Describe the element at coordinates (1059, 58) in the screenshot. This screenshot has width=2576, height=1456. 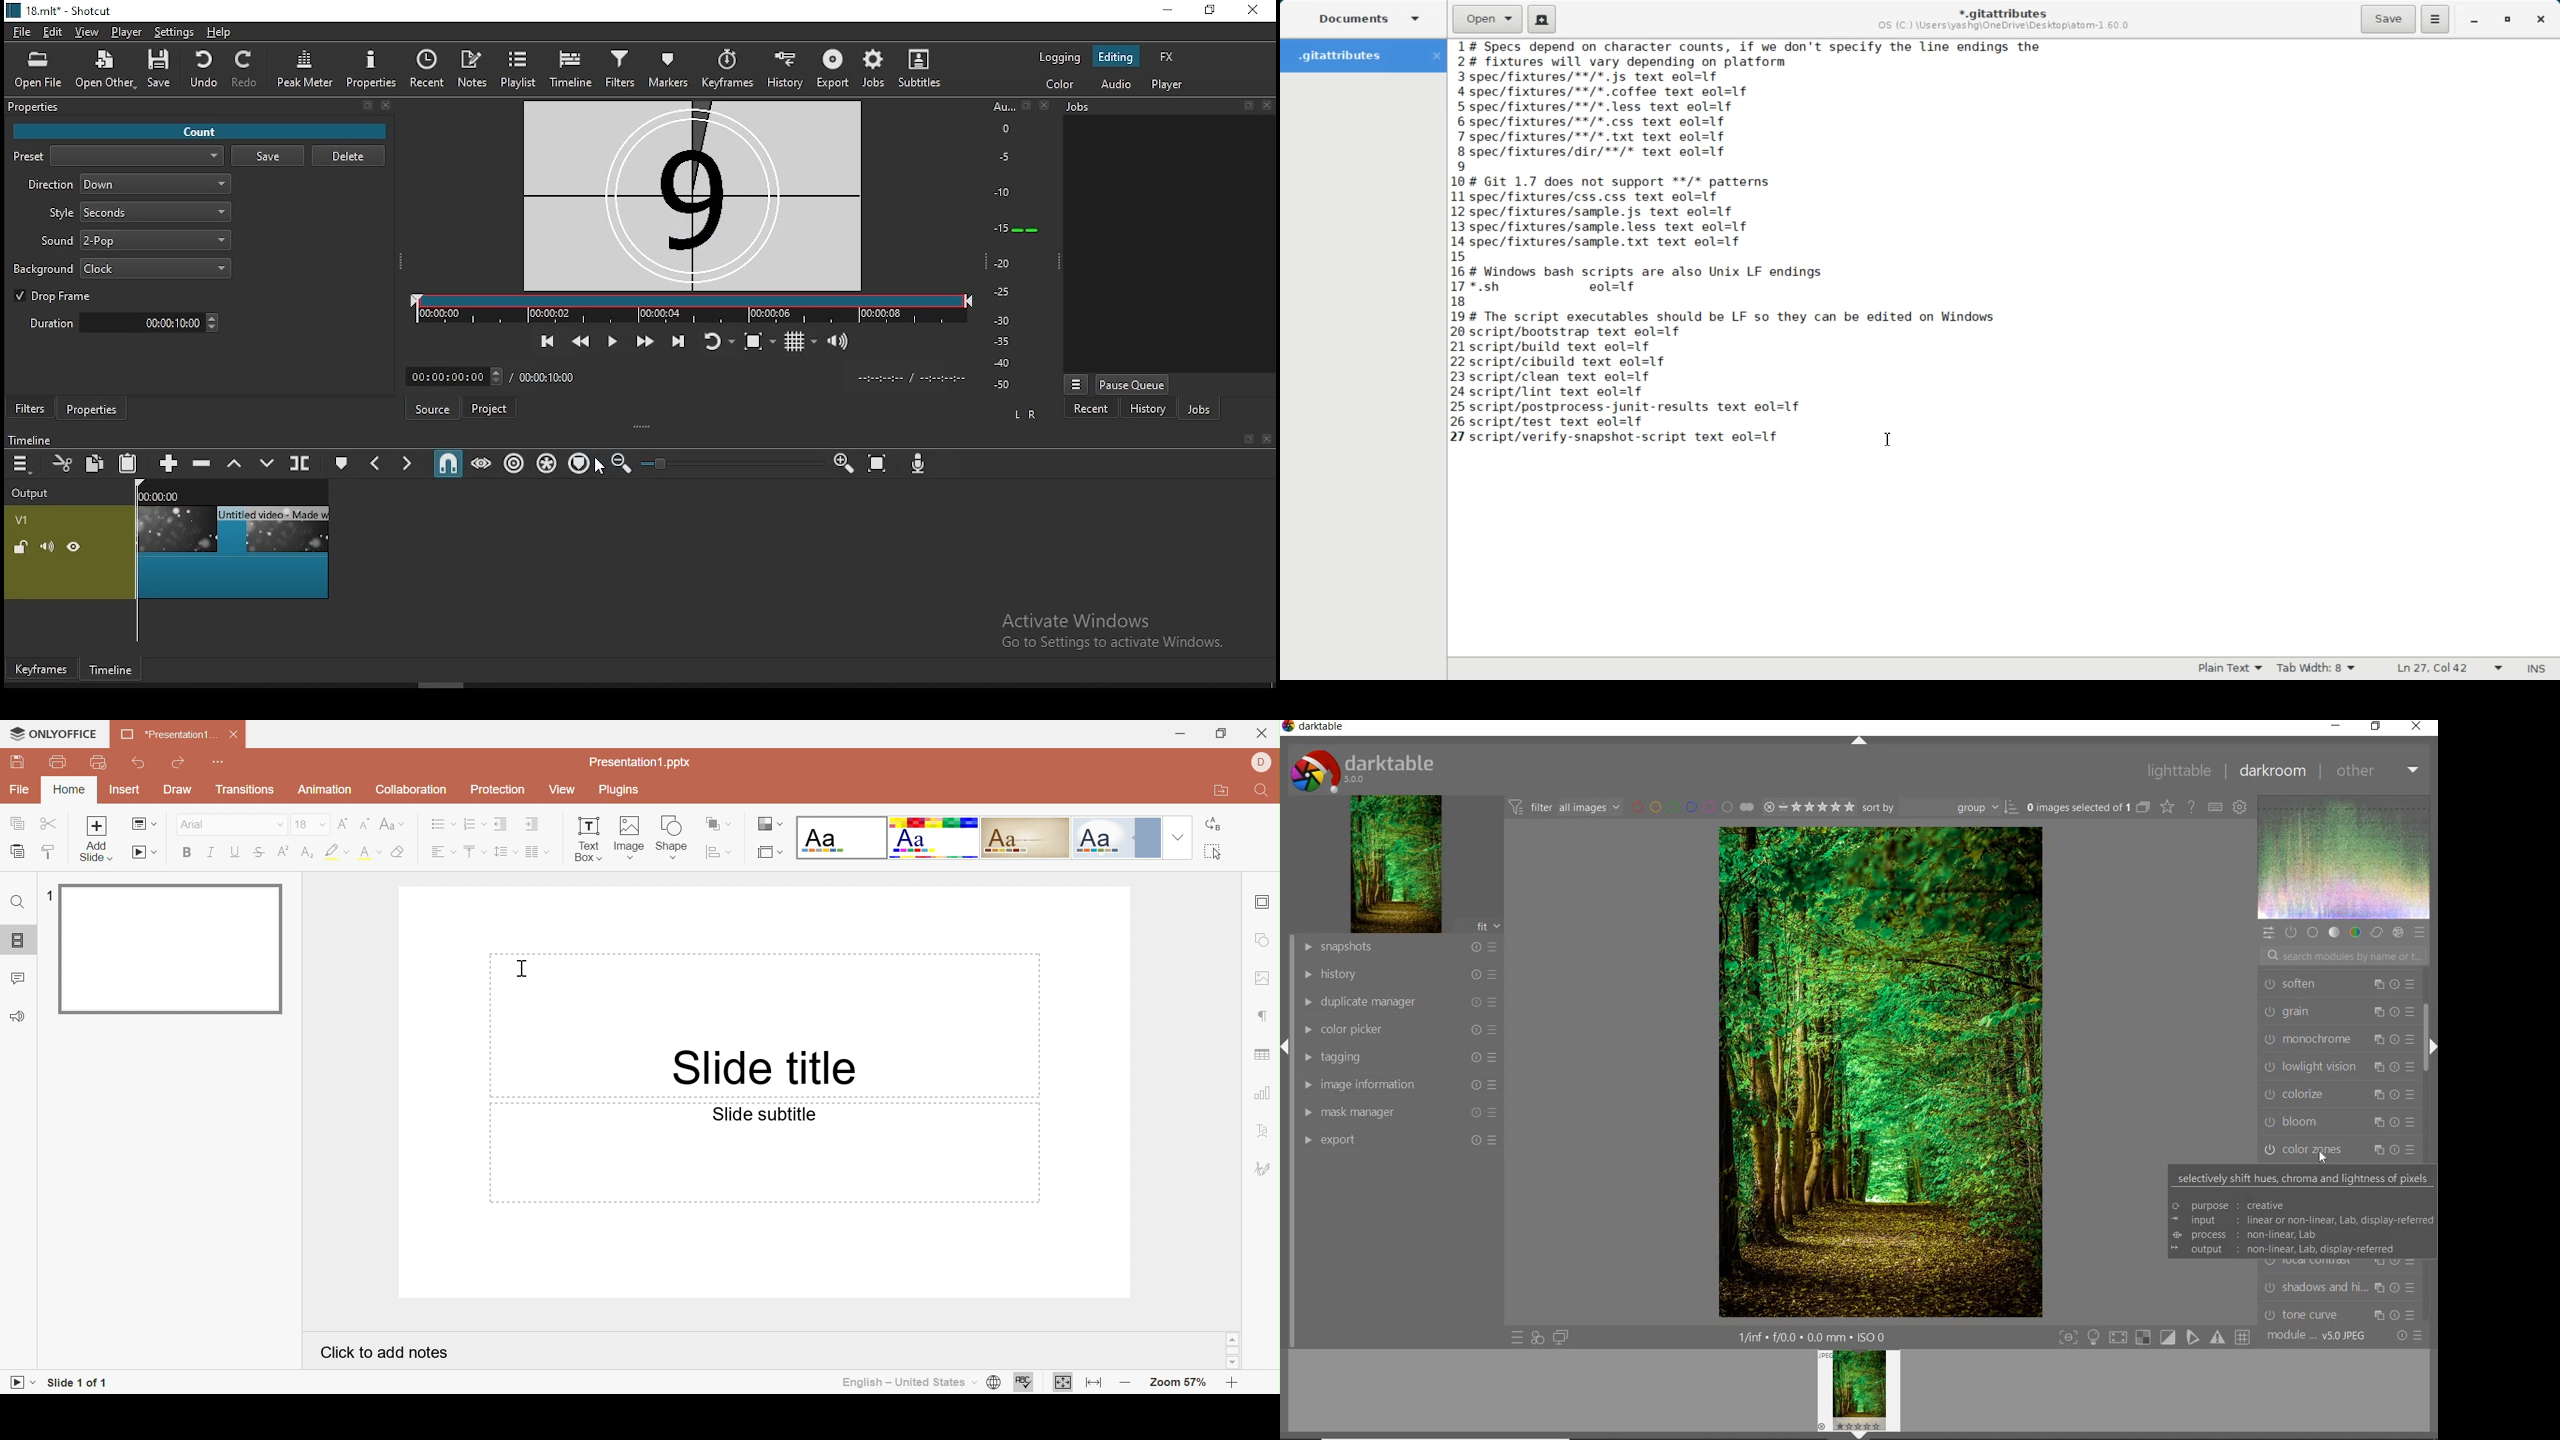
I see `logging` at that location.